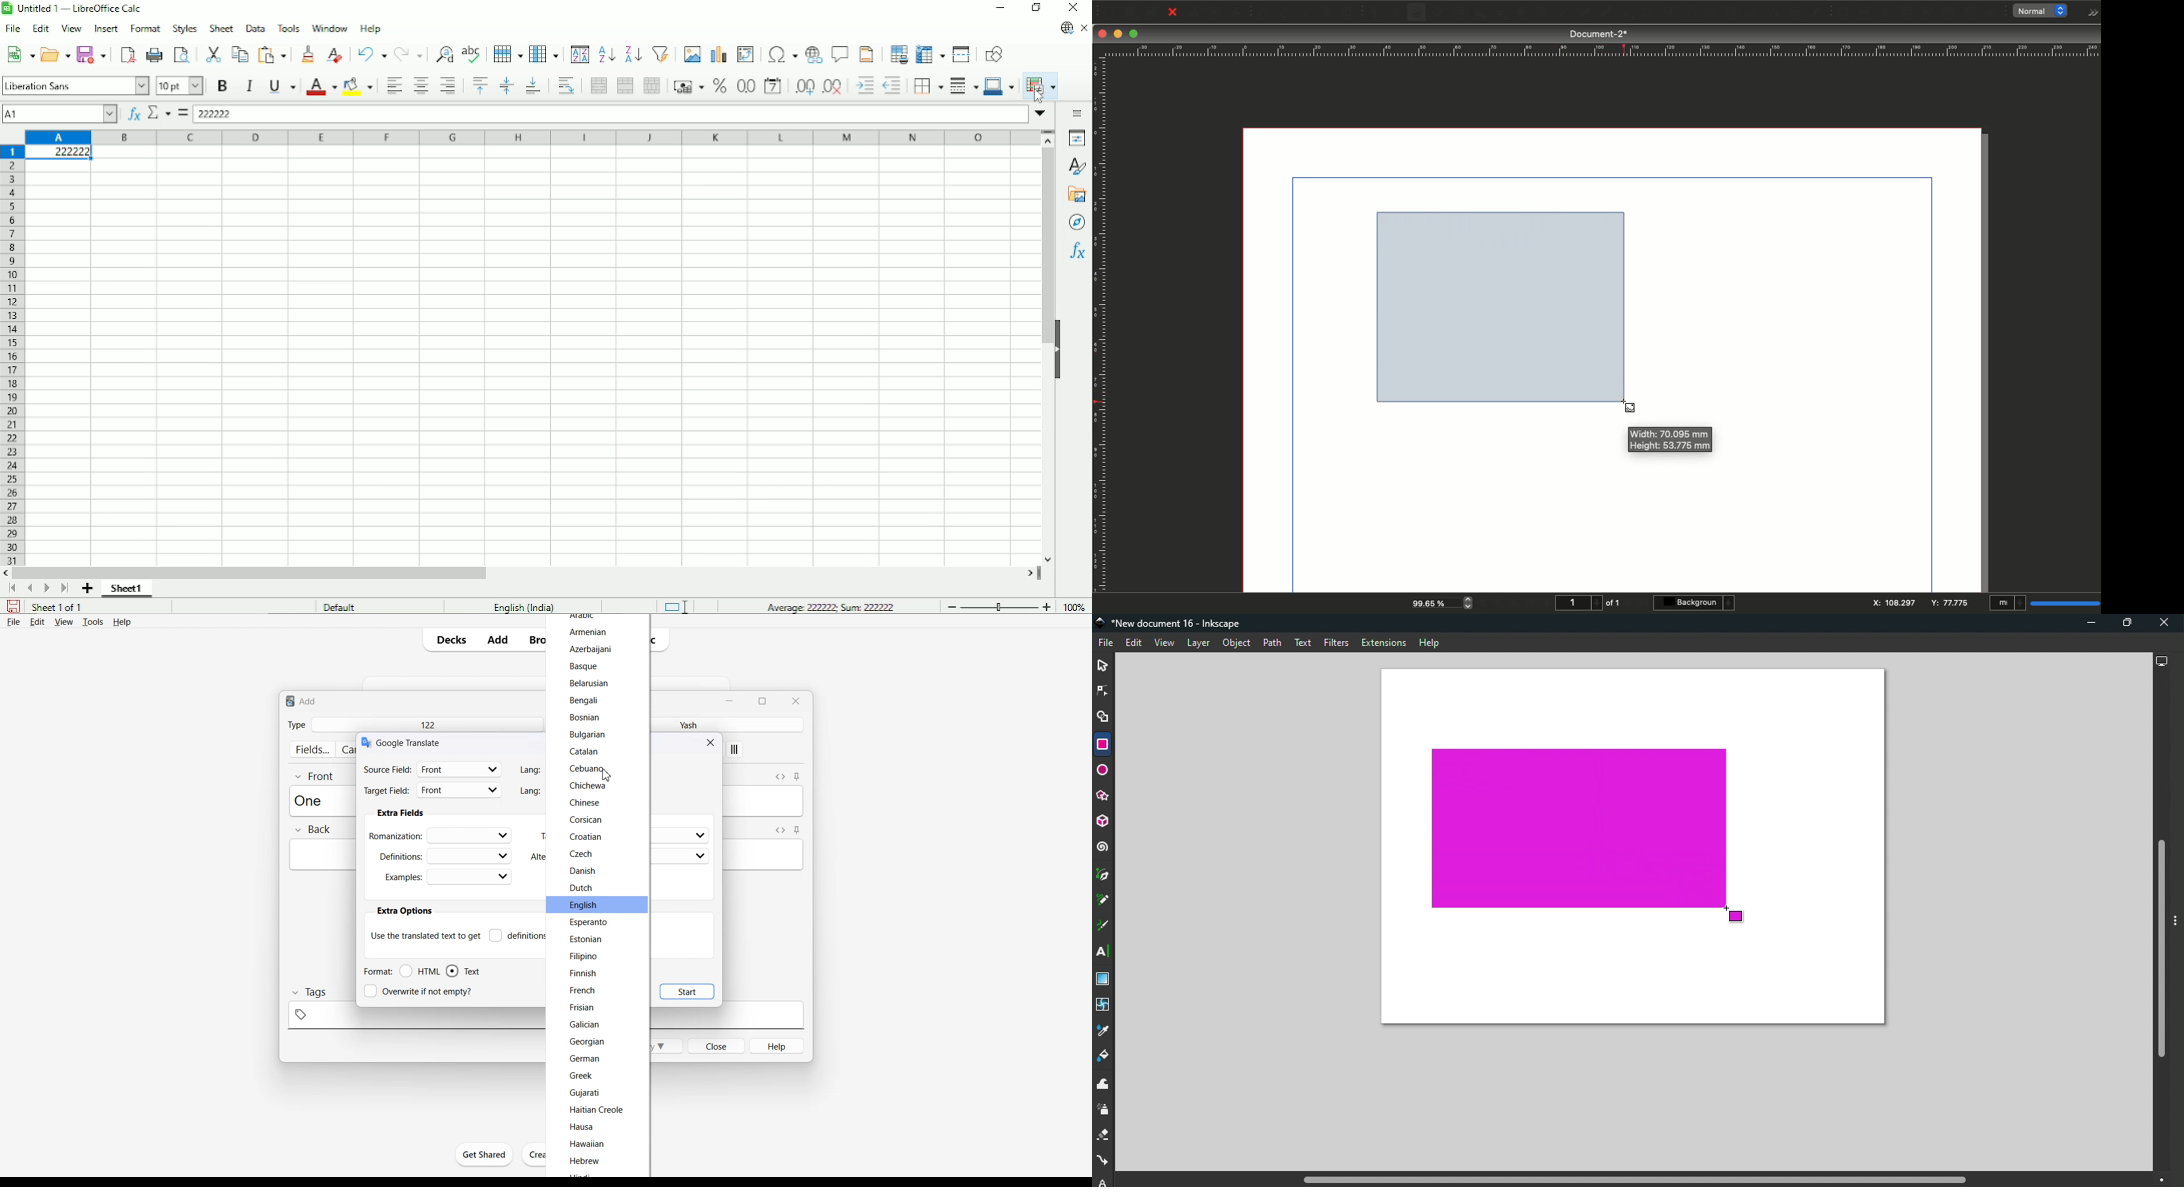  Describe the element at coordinates (93, 621) in the screenshot. I see `Tools` at that location.